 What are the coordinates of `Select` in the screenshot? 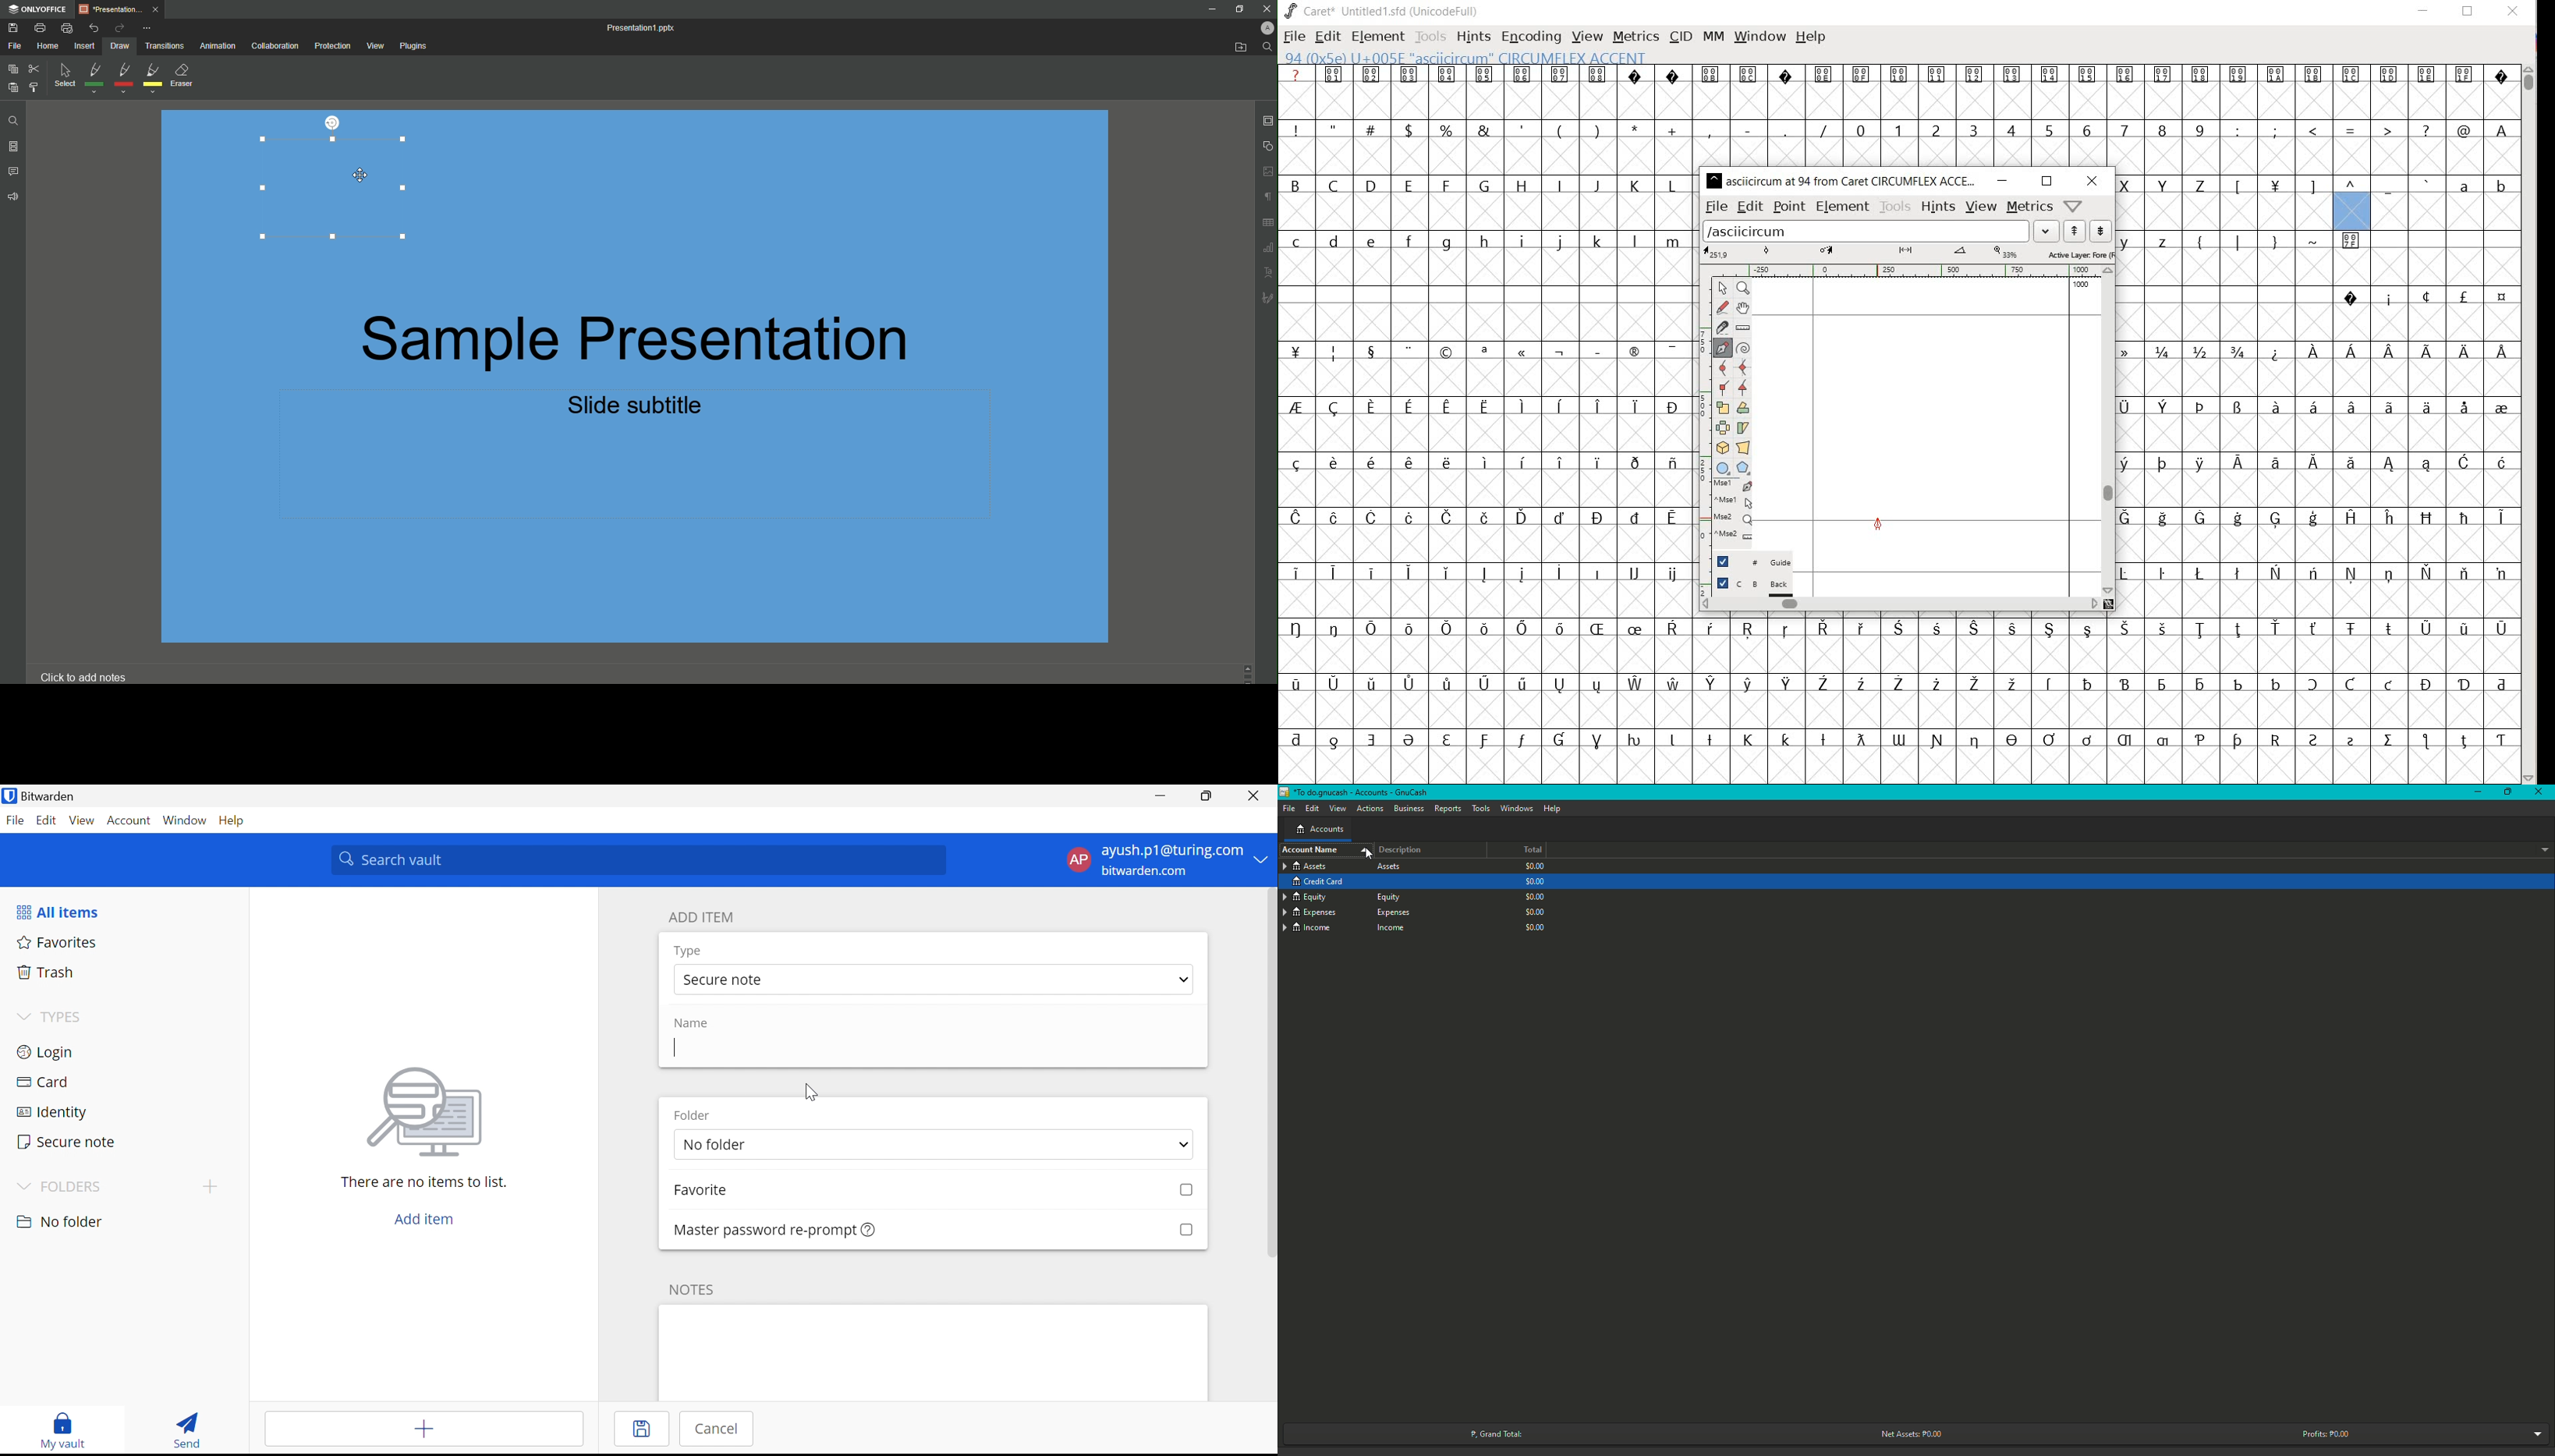 It's located at (63, 78).